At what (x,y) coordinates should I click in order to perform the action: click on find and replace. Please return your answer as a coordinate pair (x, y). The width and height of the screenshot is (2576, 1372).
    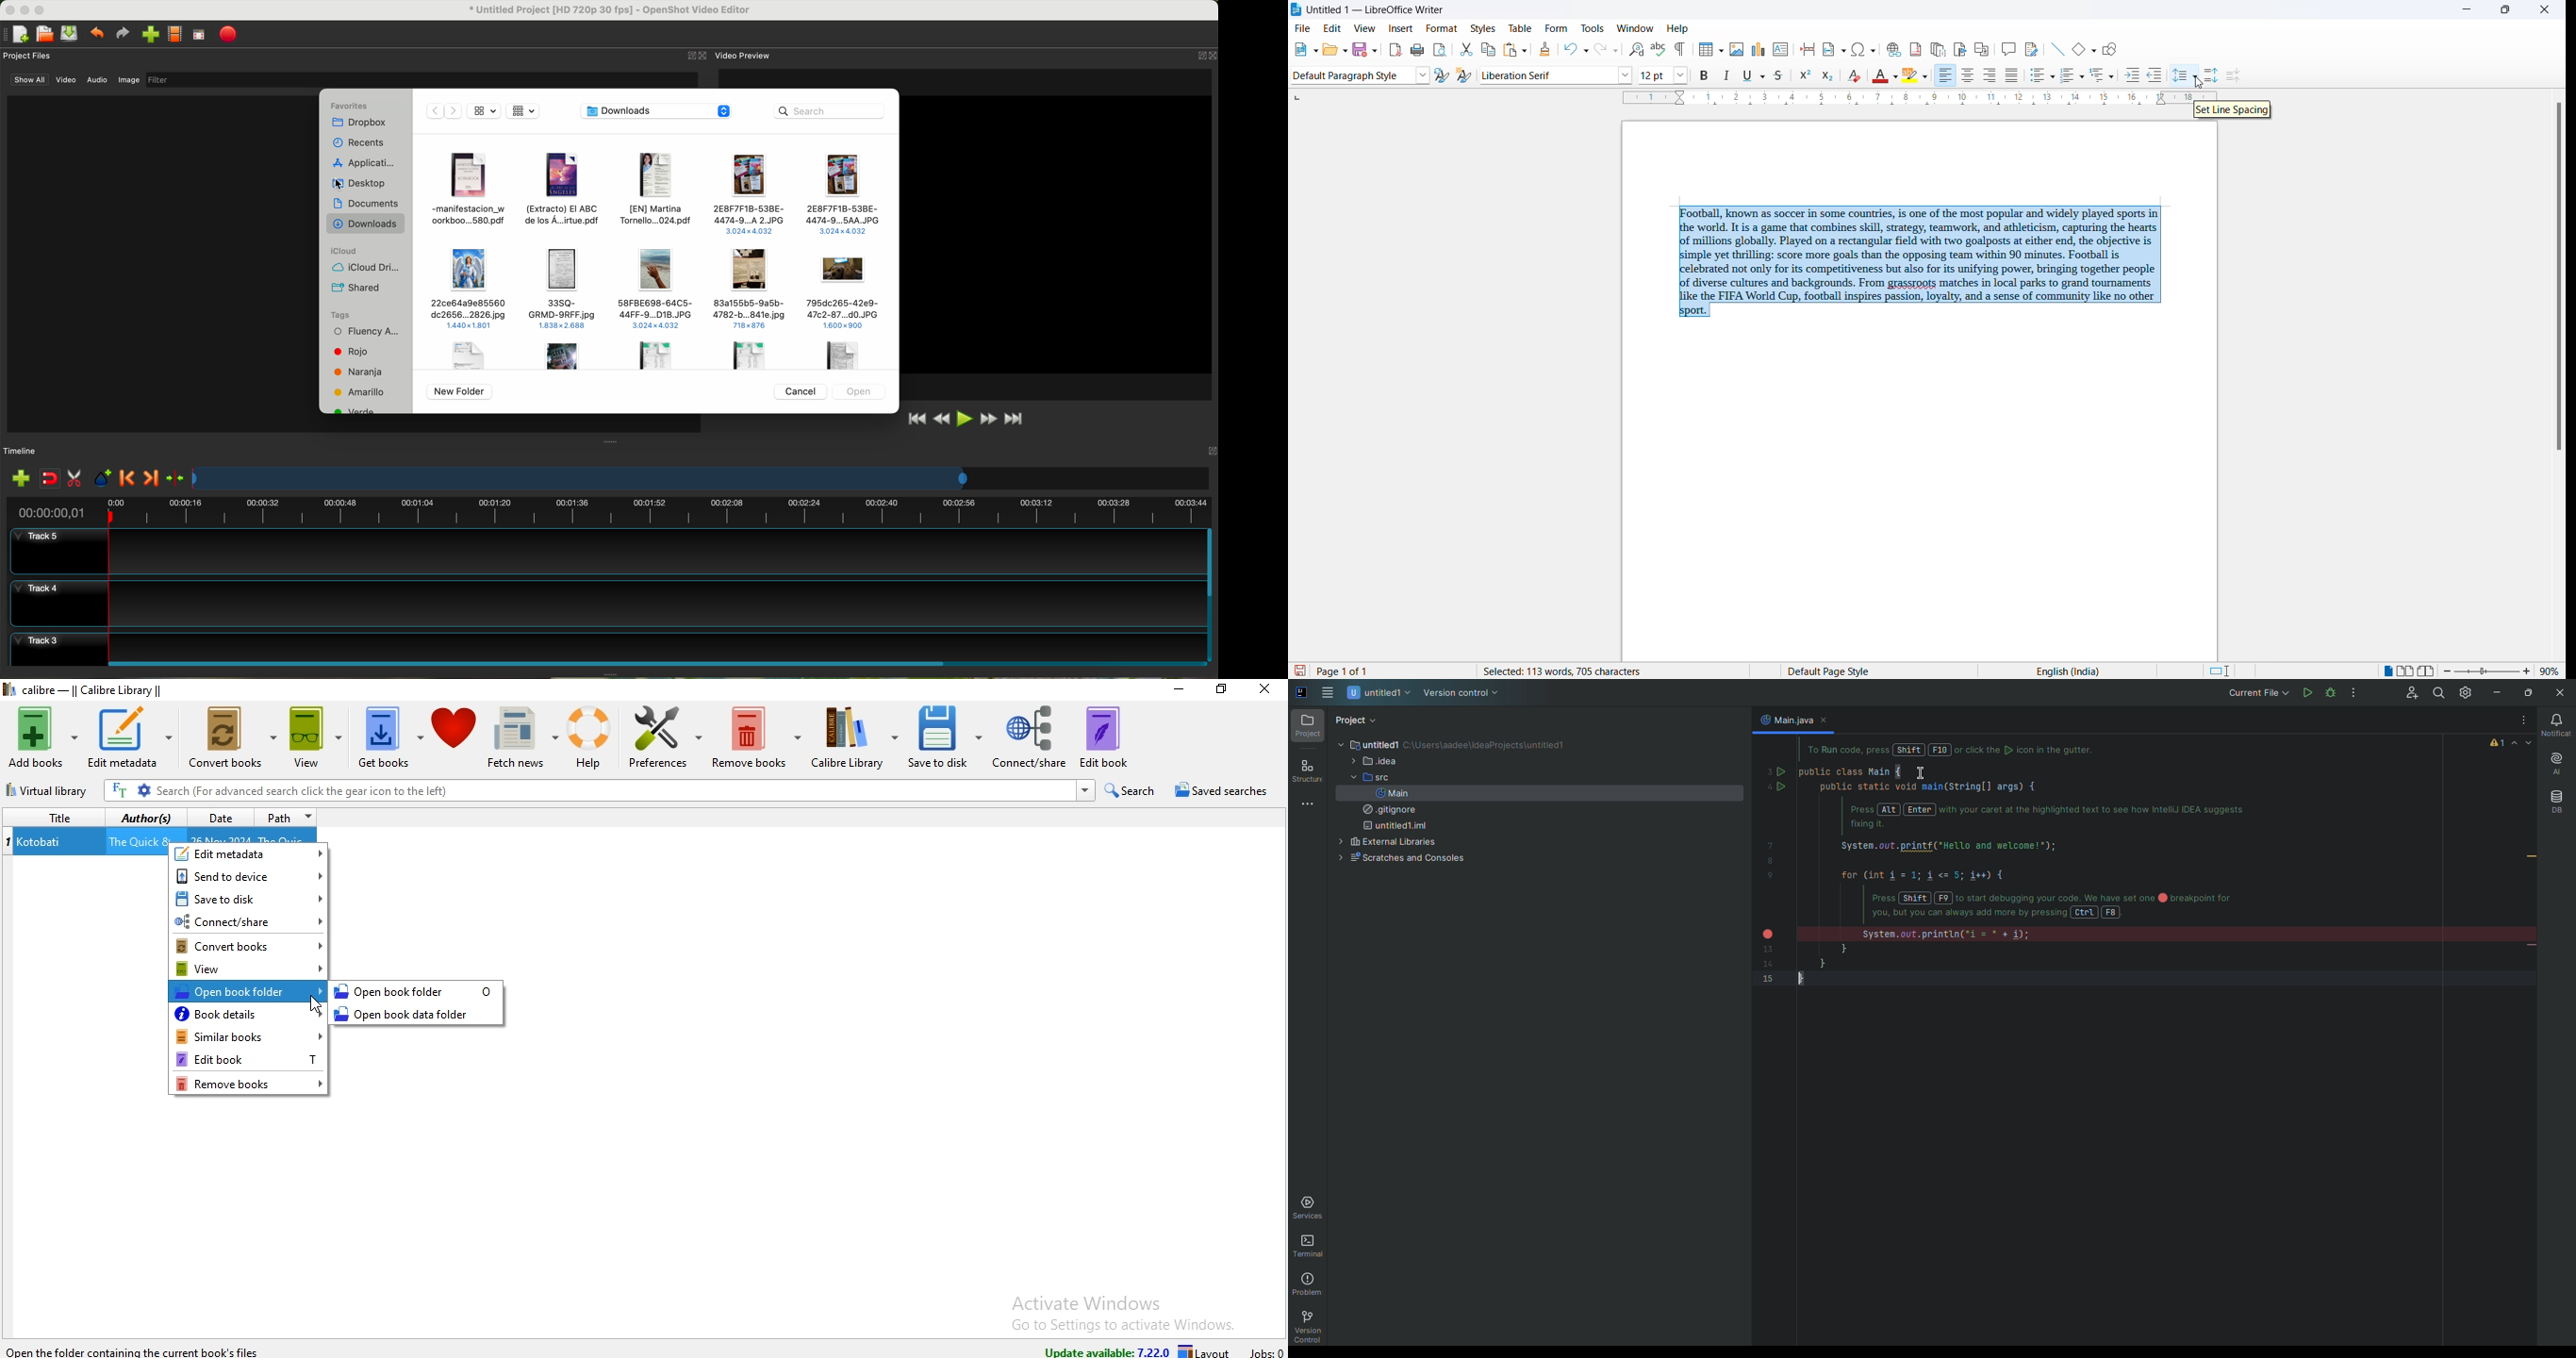
    Looking at the image, I should click on (1637, 49).